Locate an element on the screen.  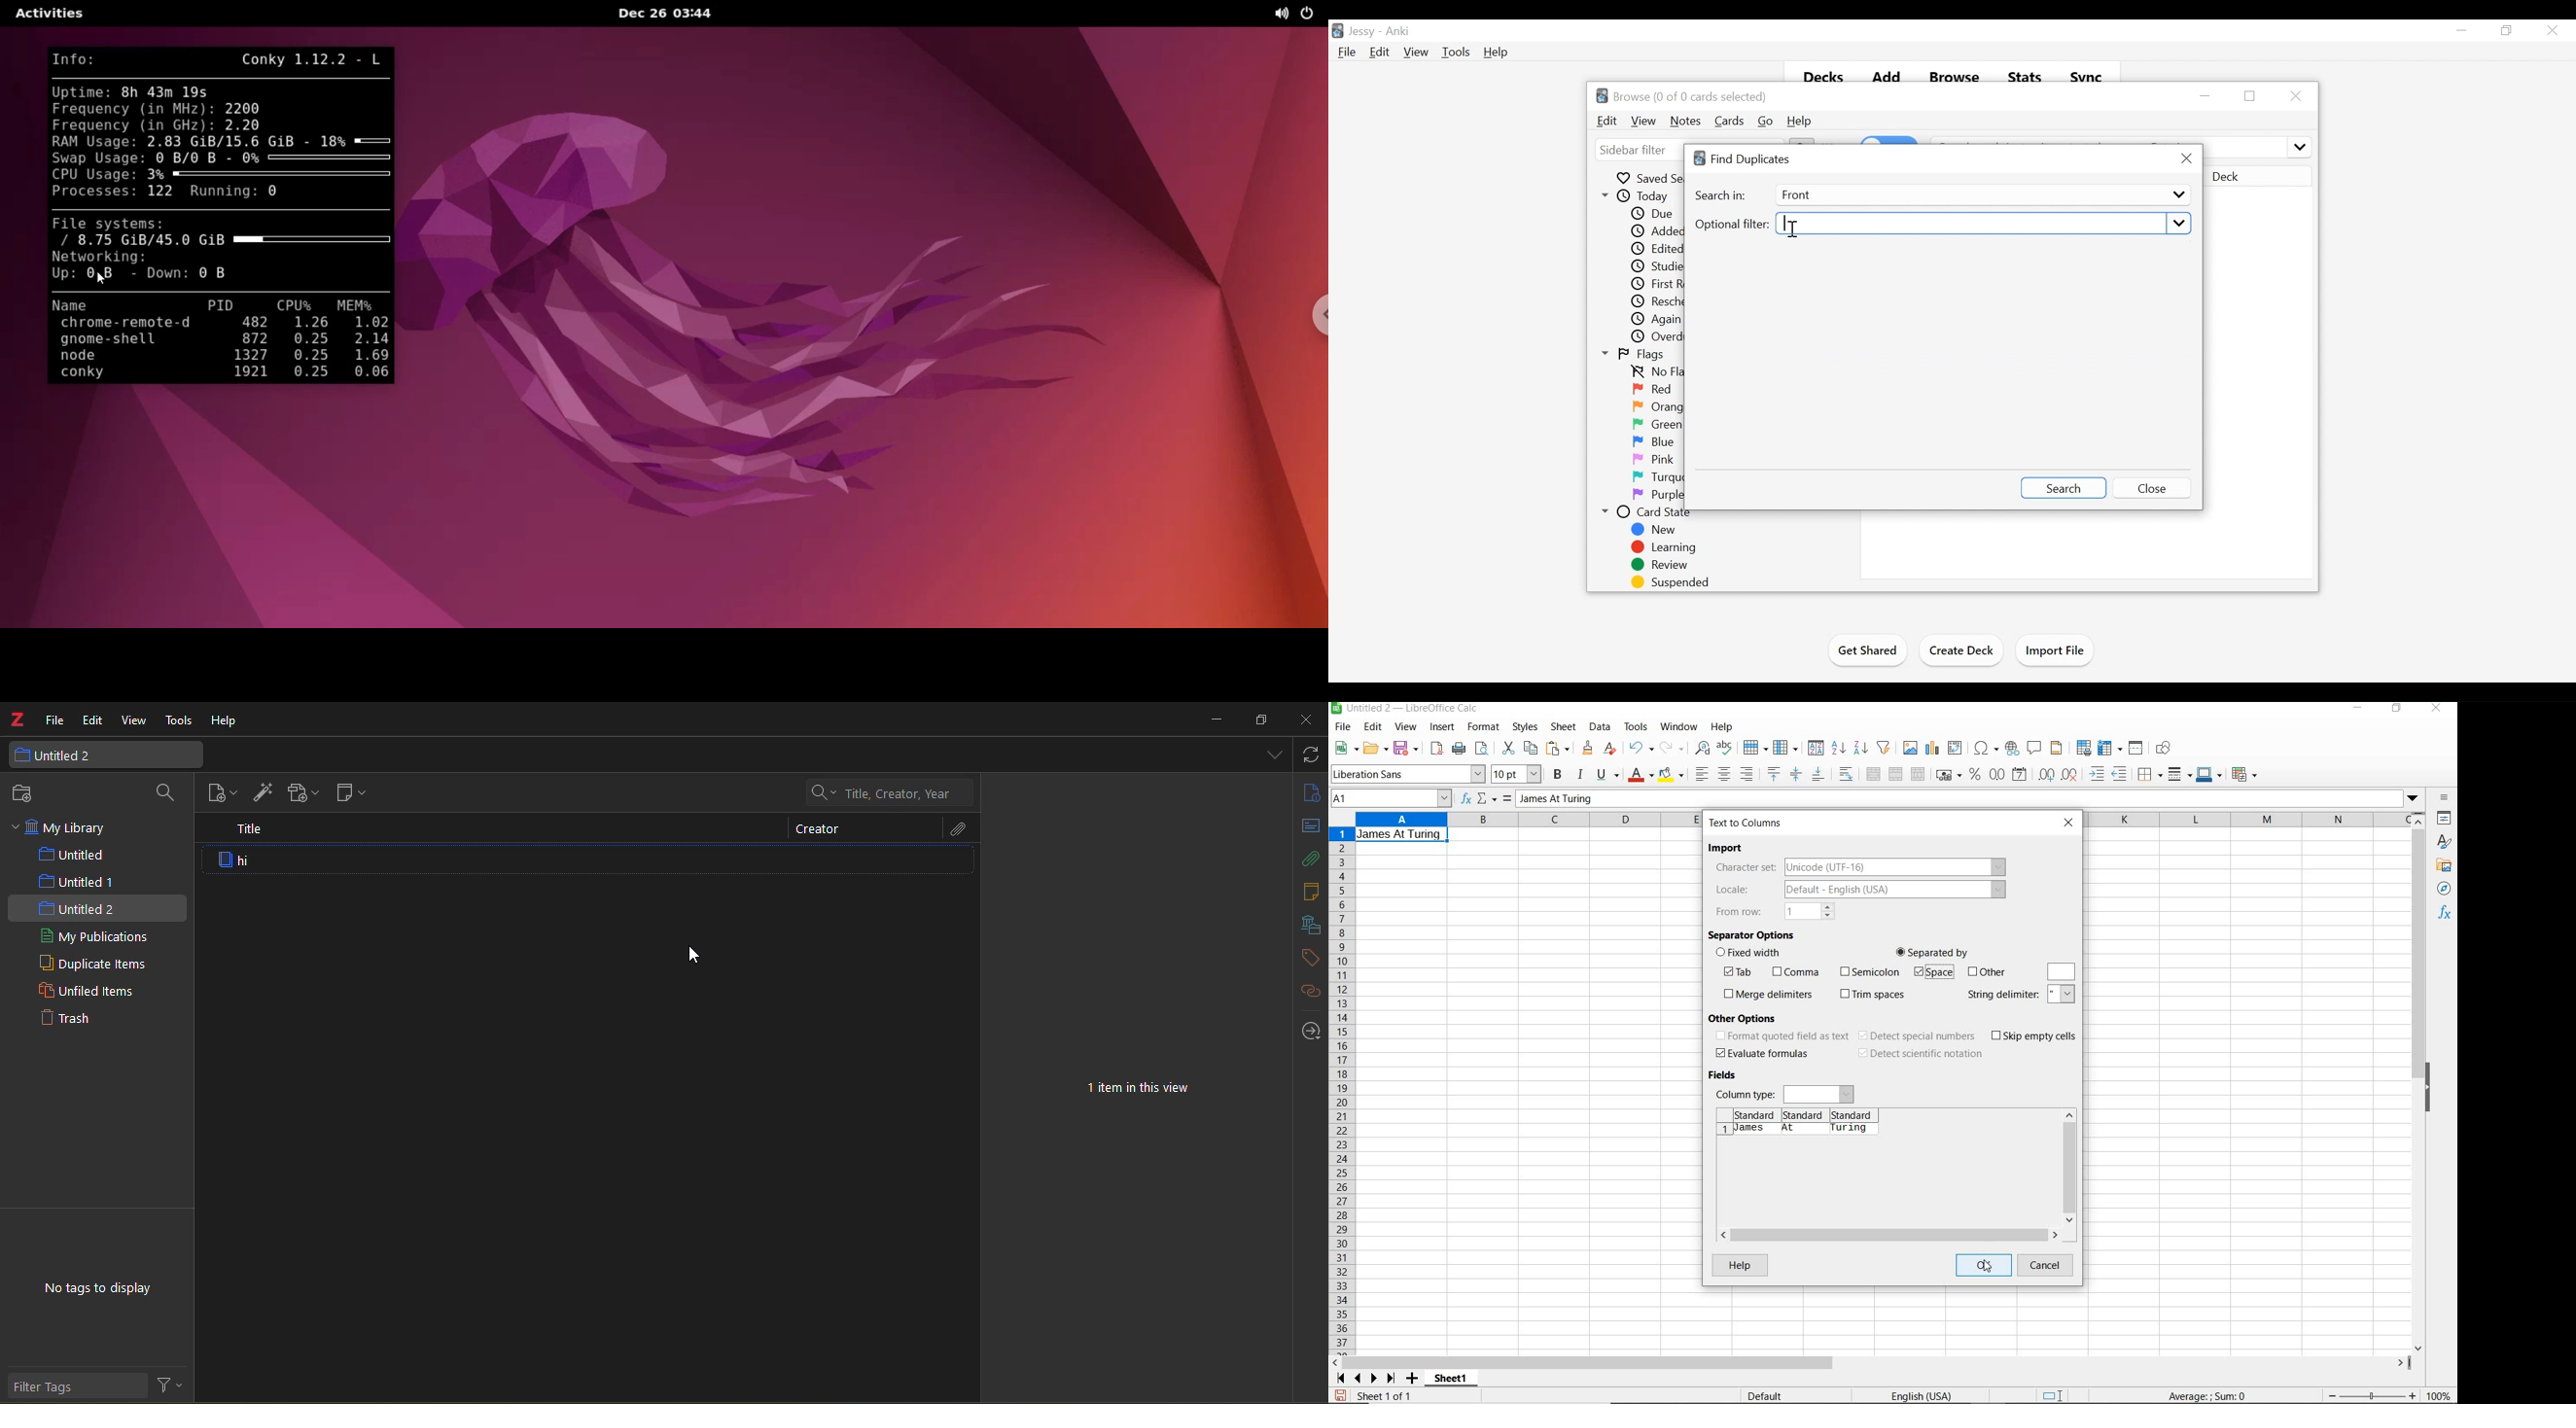
delete decimal place is located at coordinates (2073, 775).